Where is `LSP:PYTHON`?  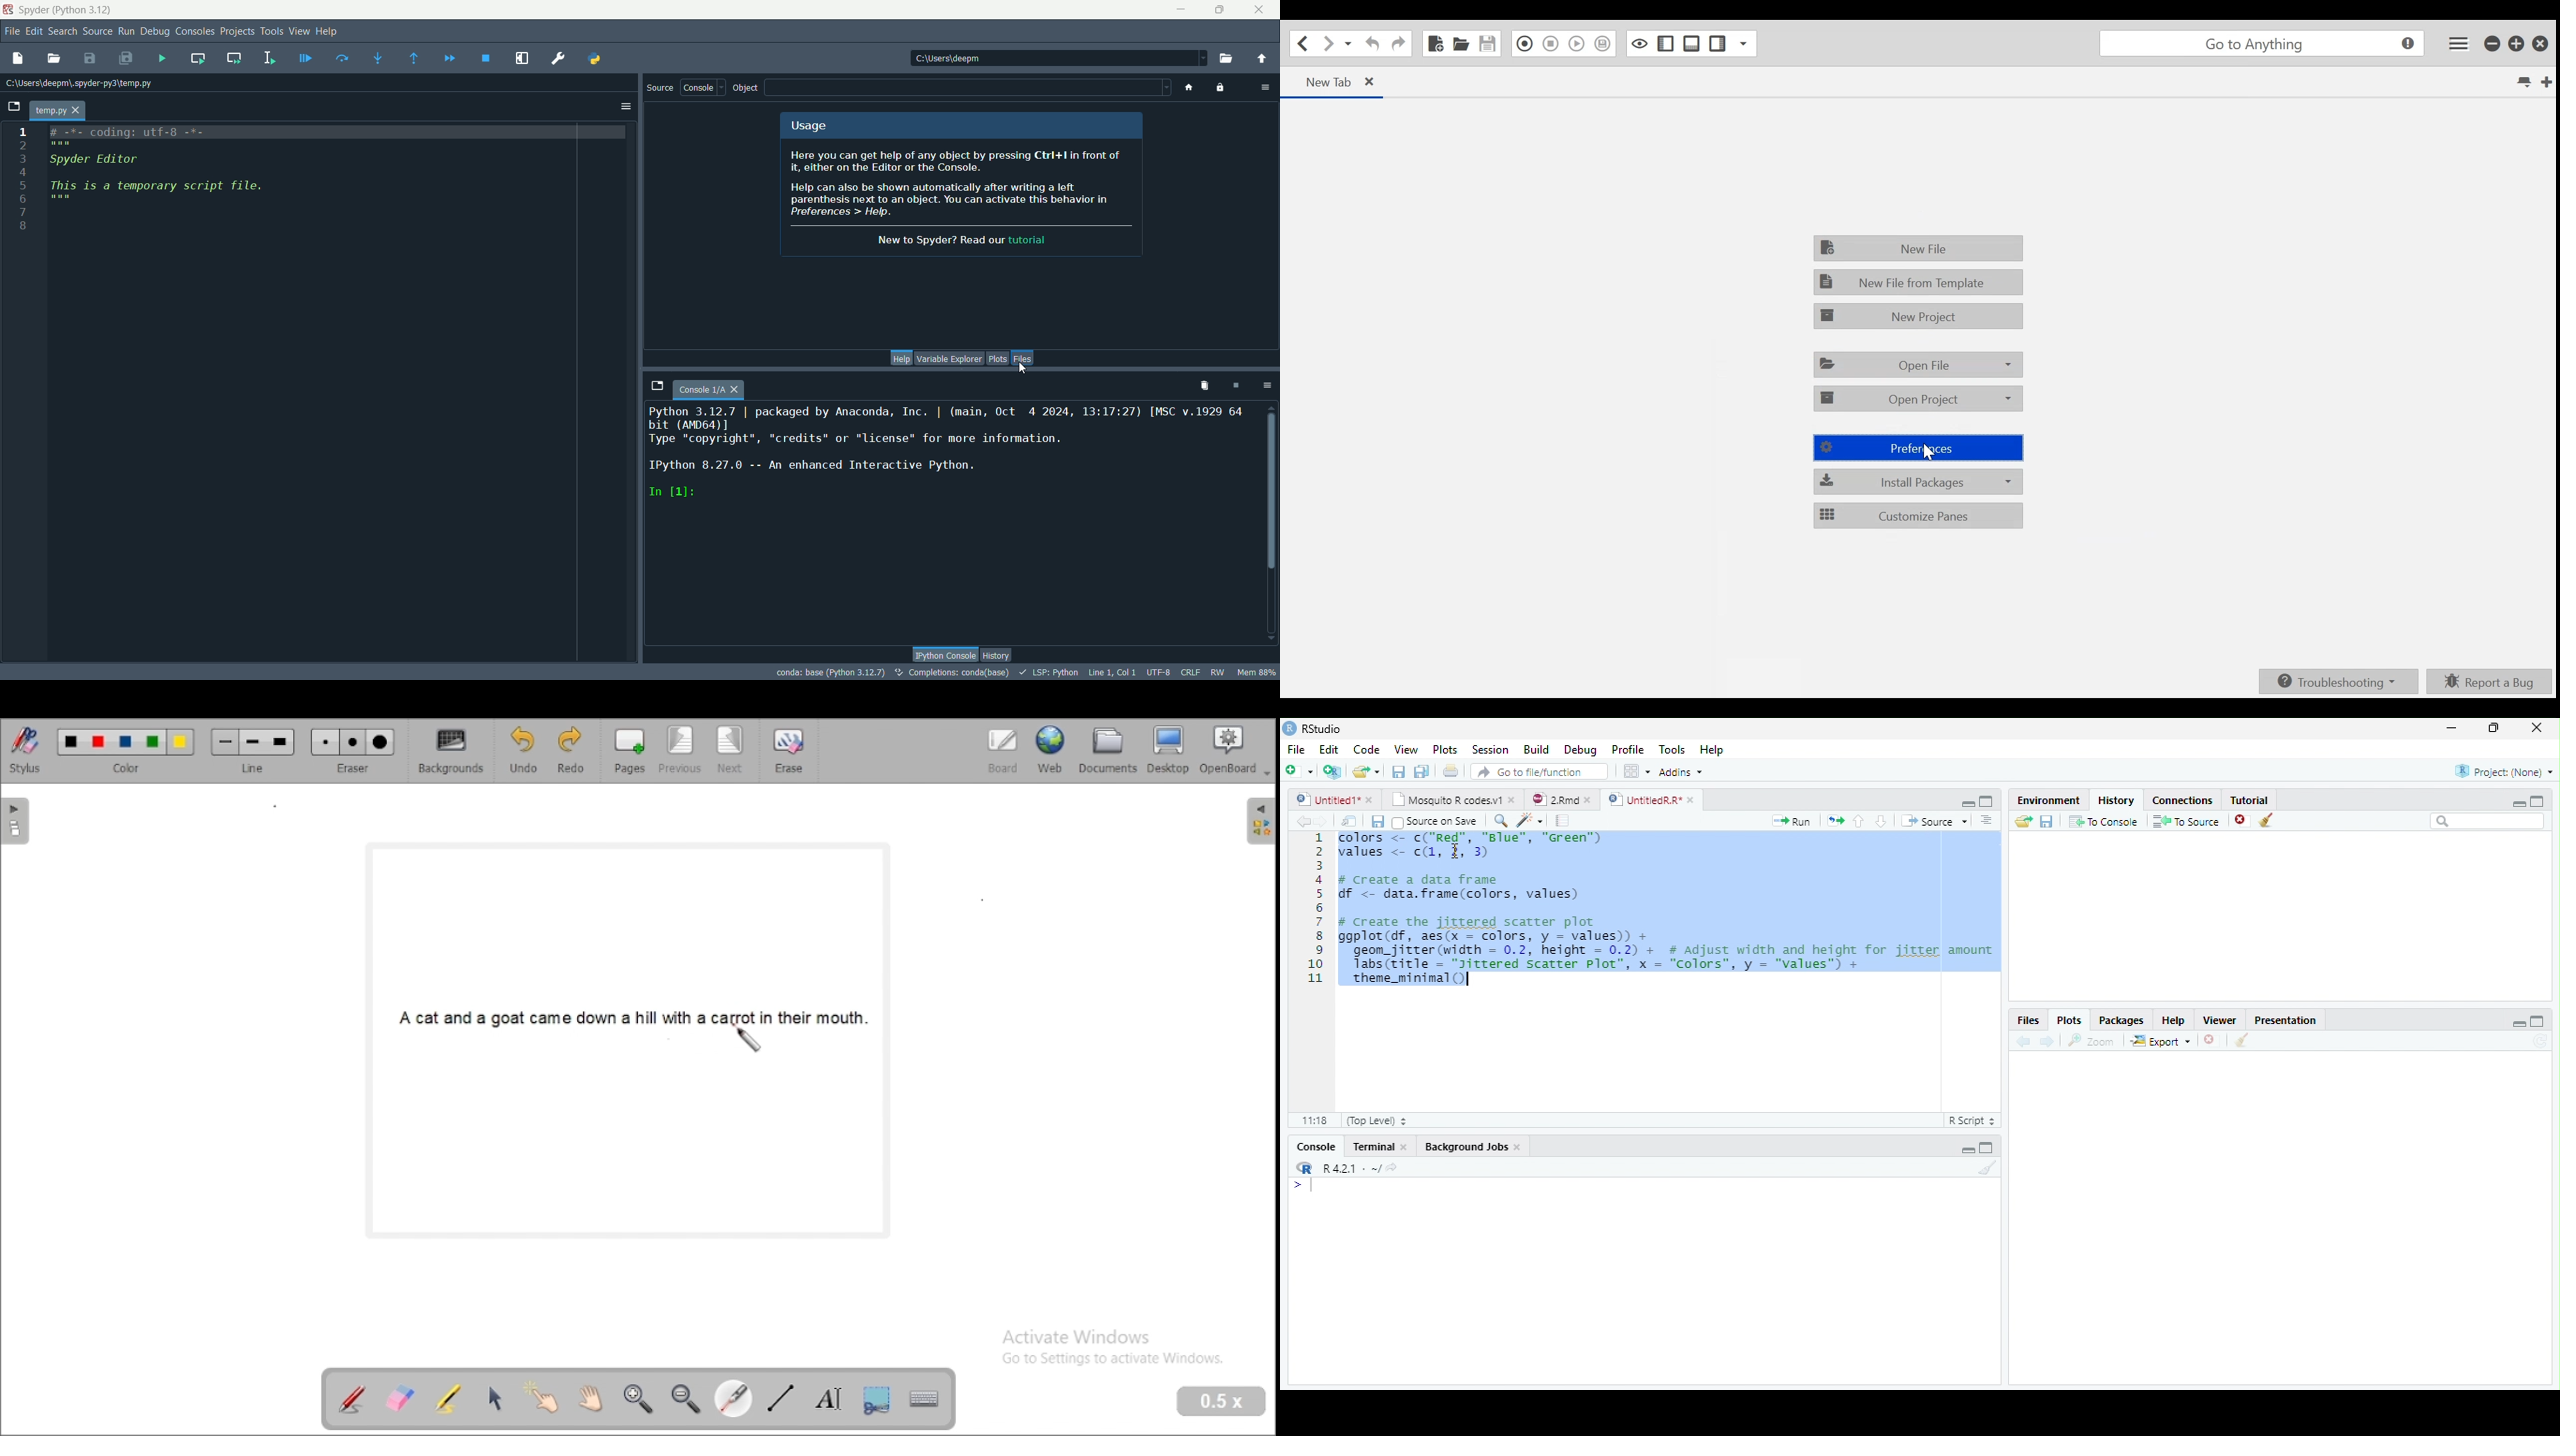 LSP:PYTHON is located at coordinates (1051, 672).